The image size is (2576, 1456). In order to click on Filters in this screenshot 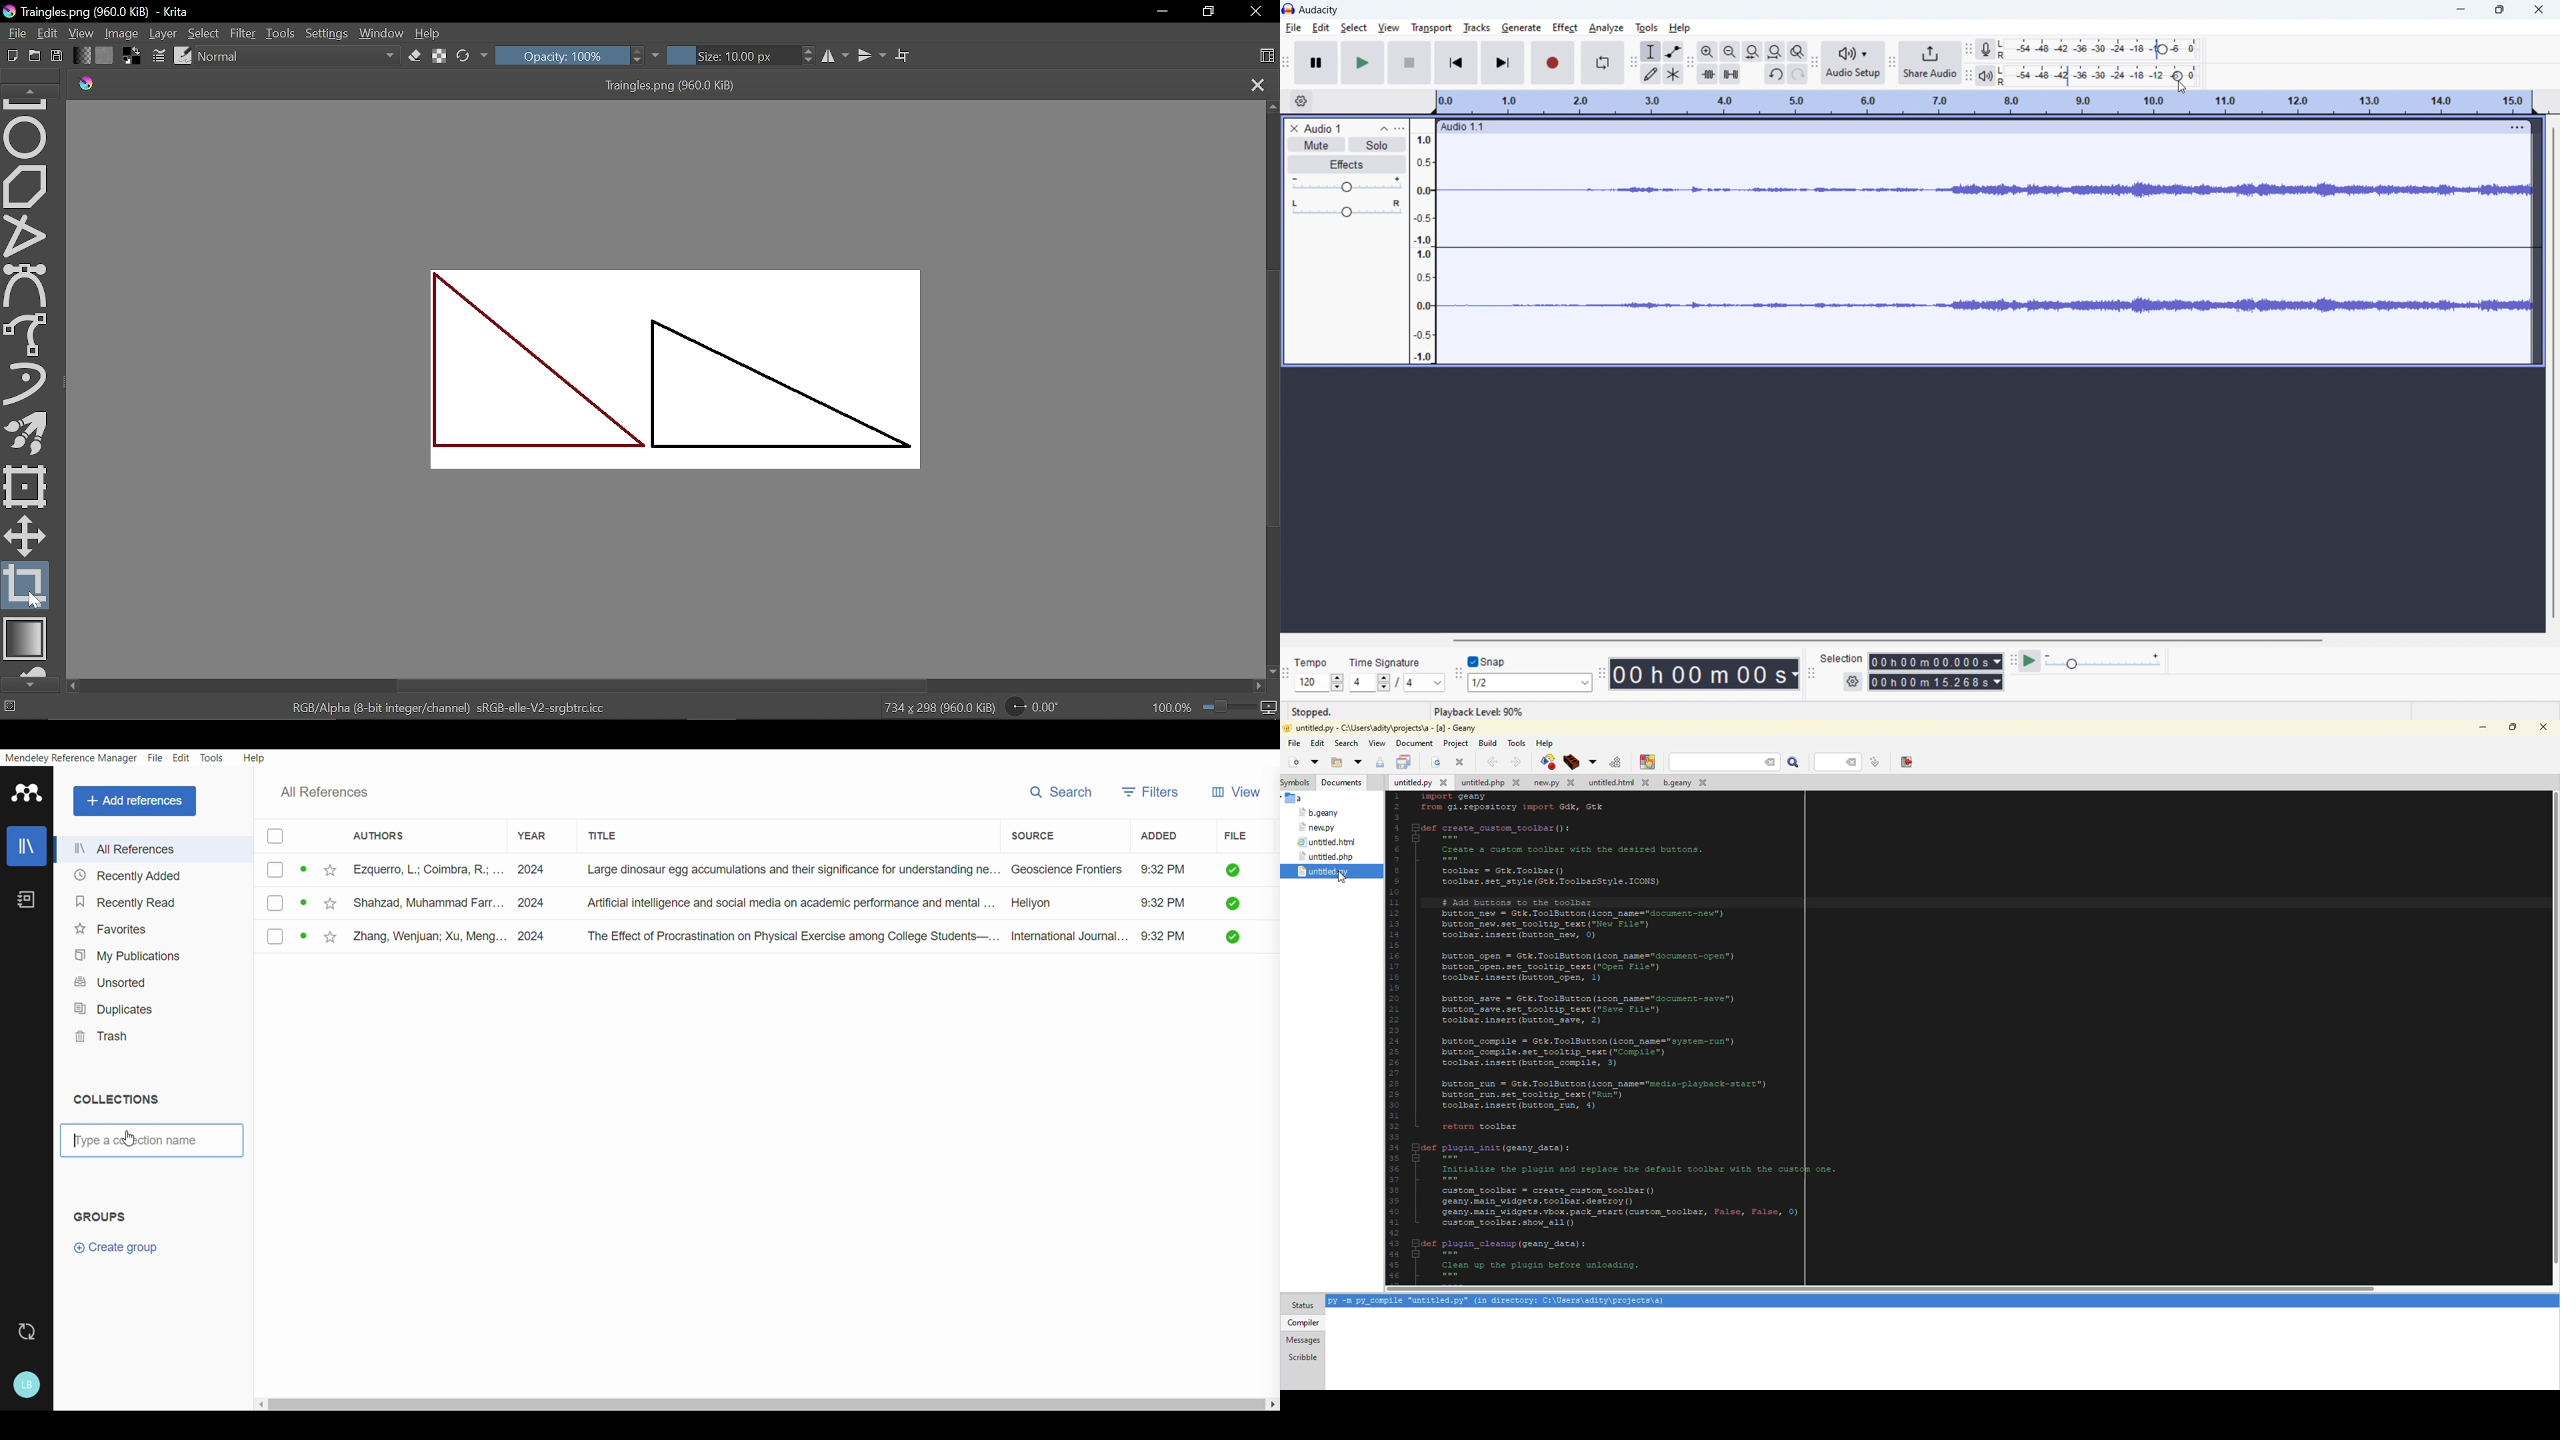, I will do `click(1152, 789)`.